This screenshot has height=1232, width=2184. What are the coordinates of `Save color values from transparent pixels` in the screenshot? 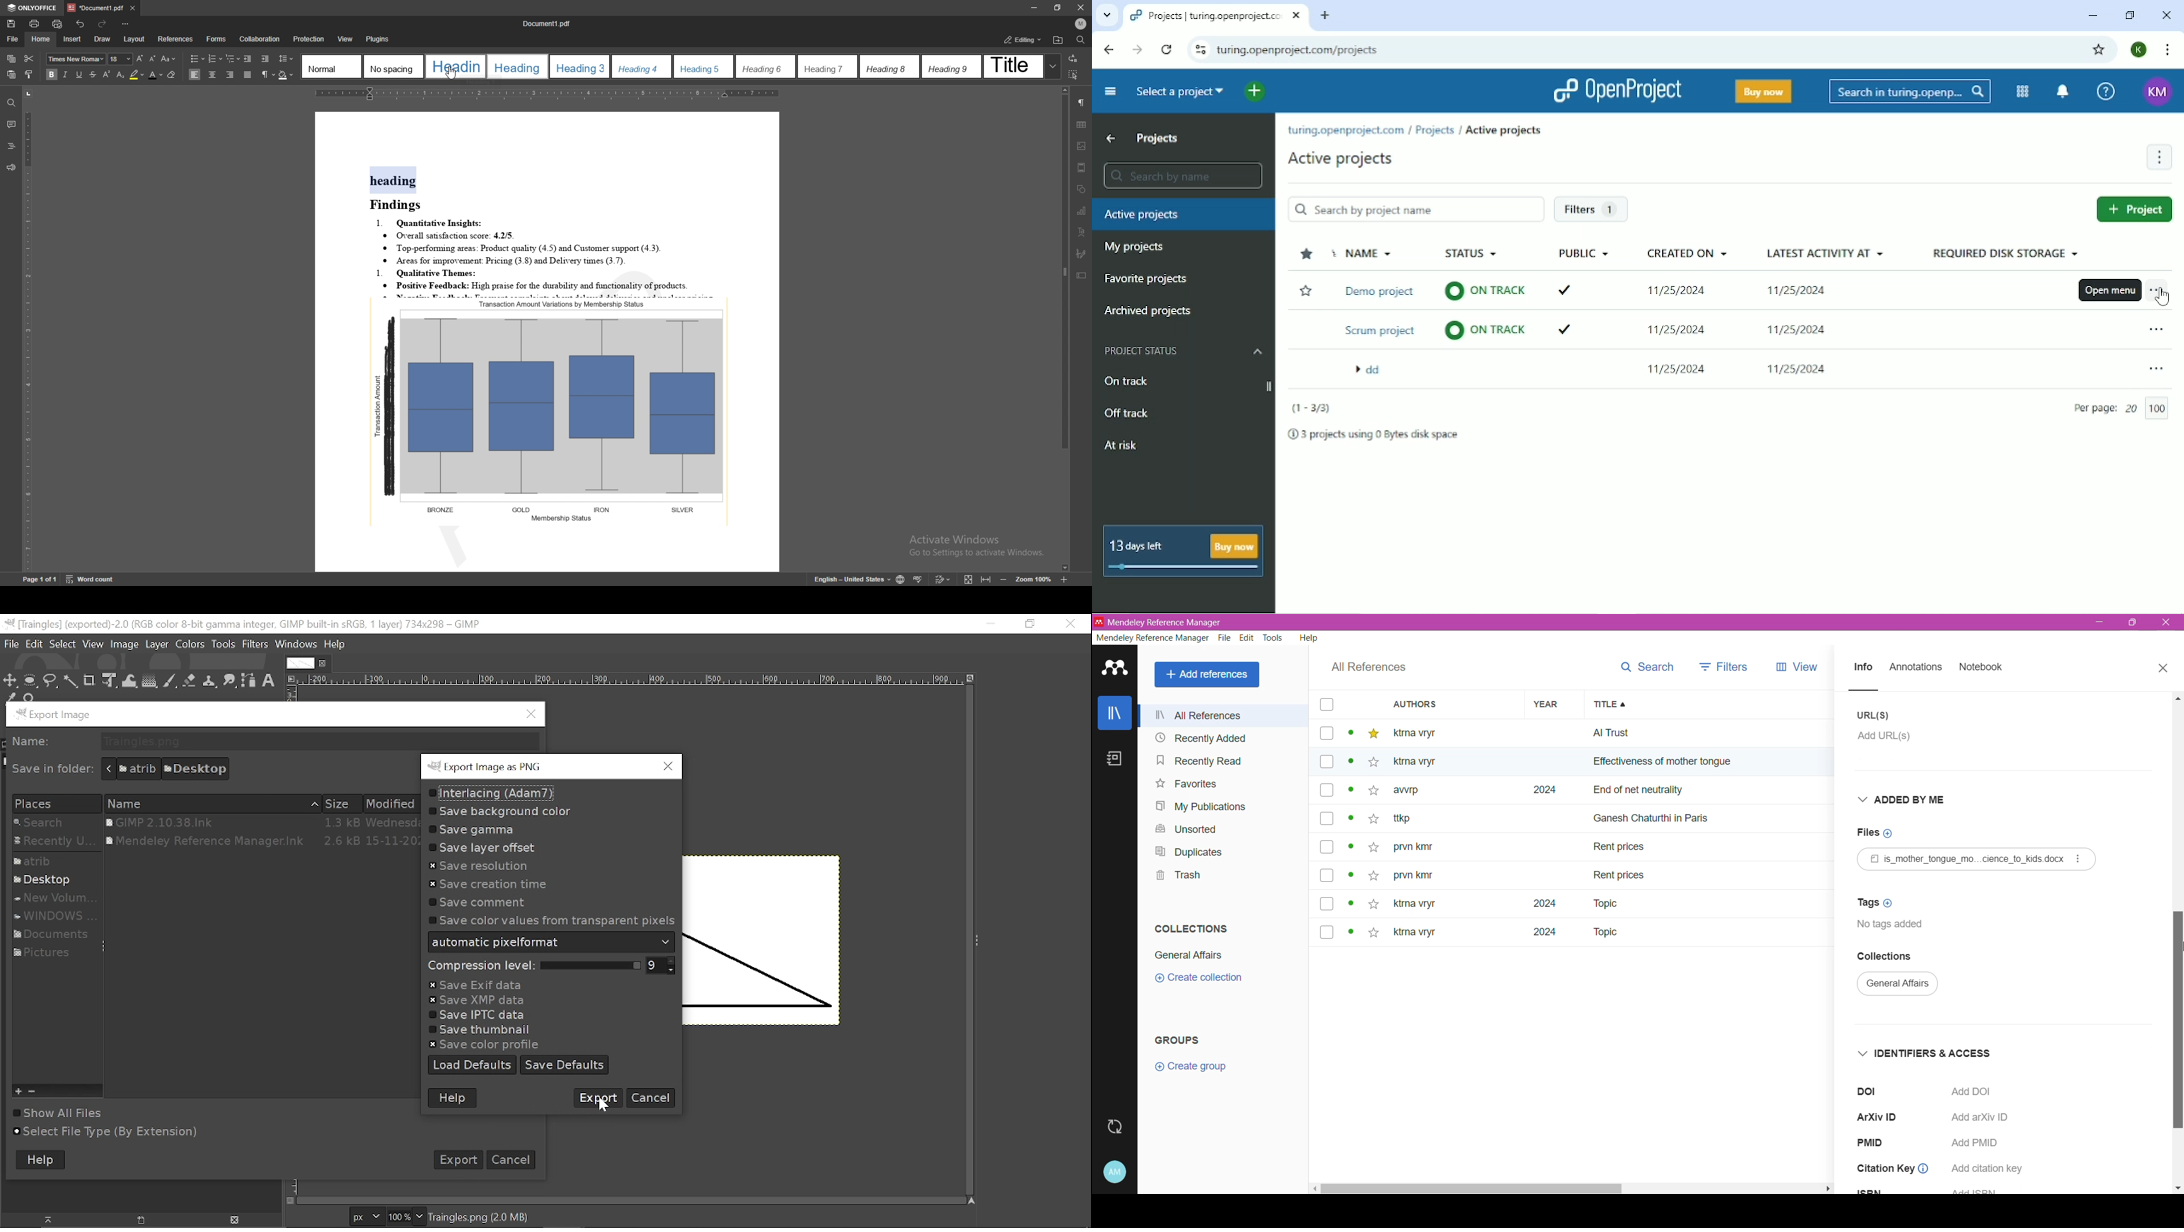 It's located at (550, 920).